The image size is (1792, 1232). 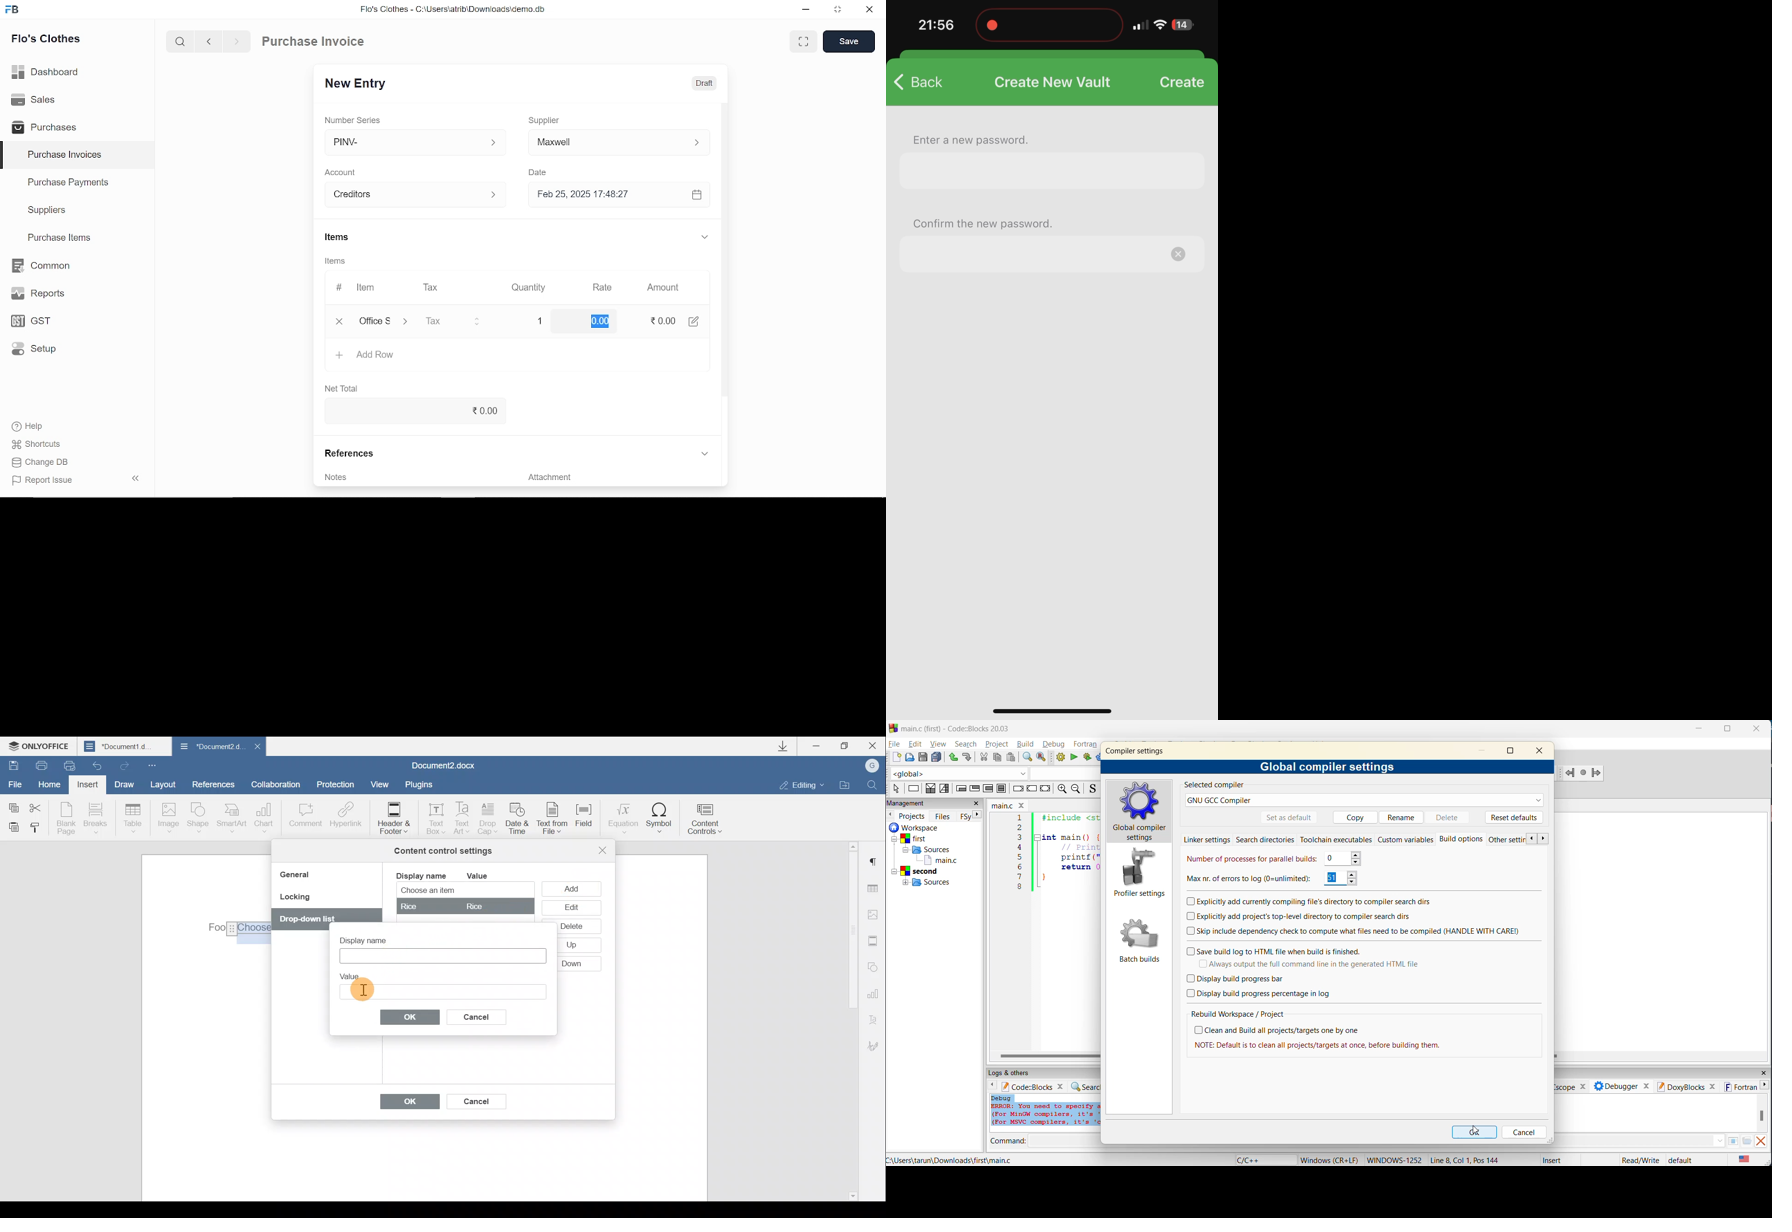 What do you see at coordinates (37, 294) in the screenshot?
I see `Reports` at bounding box center [37, 294].